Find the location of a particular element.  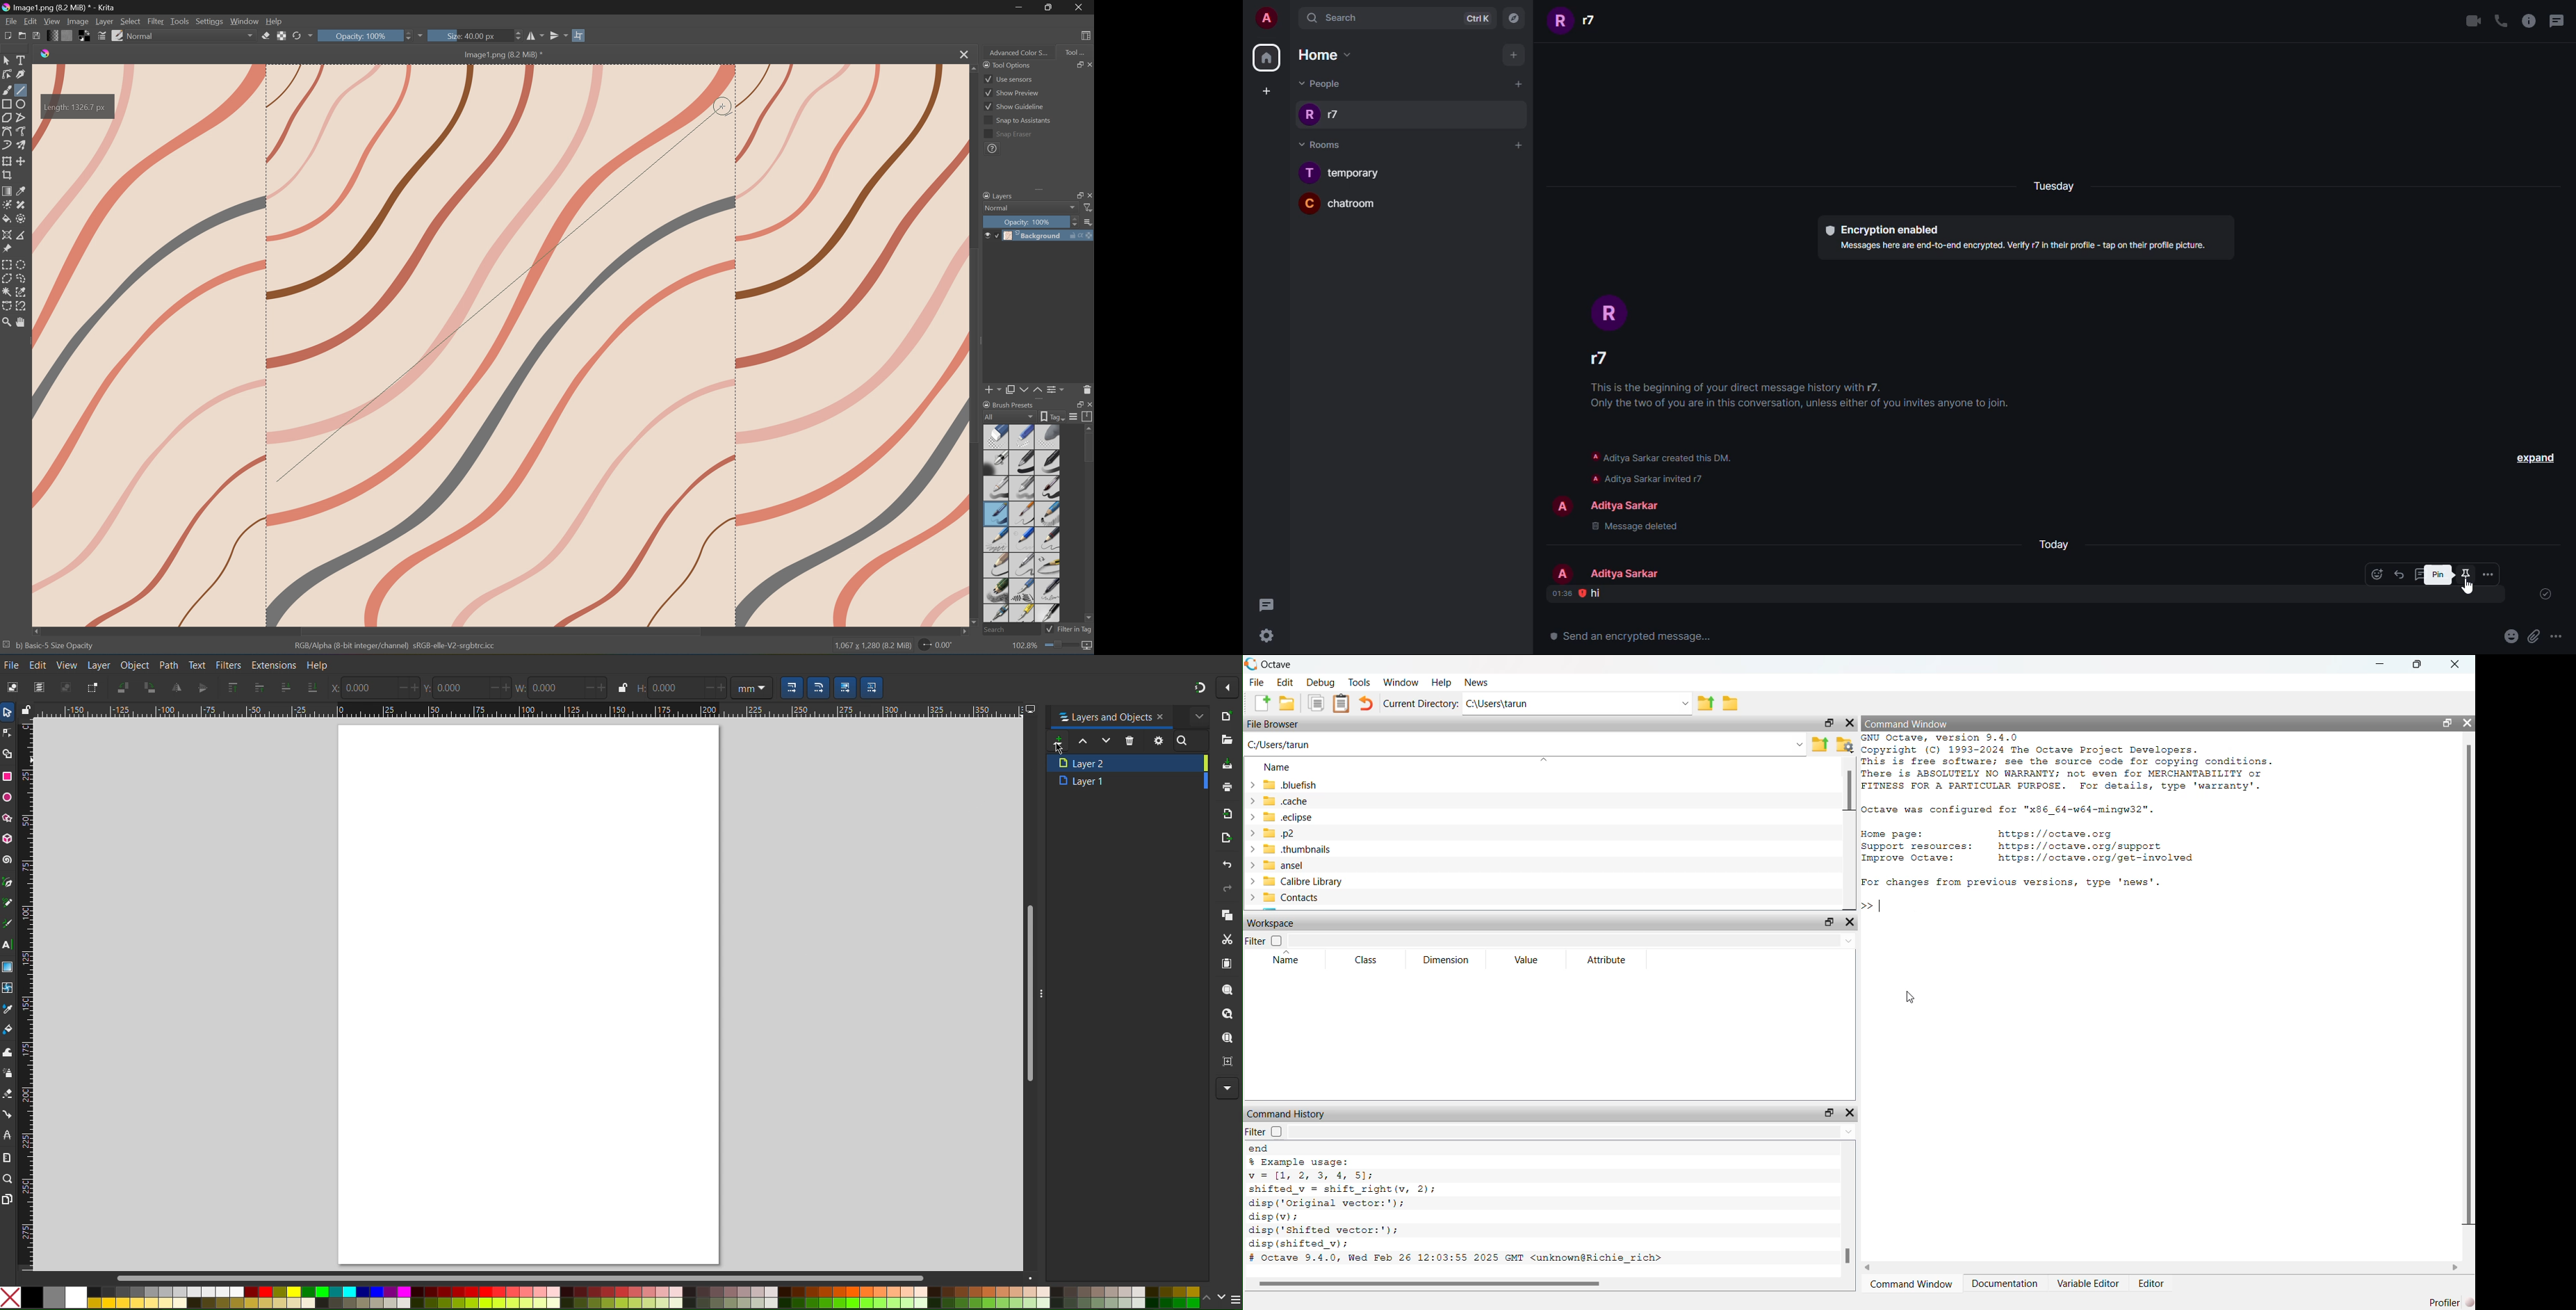

Copy is located at coordinates (1227, 916).